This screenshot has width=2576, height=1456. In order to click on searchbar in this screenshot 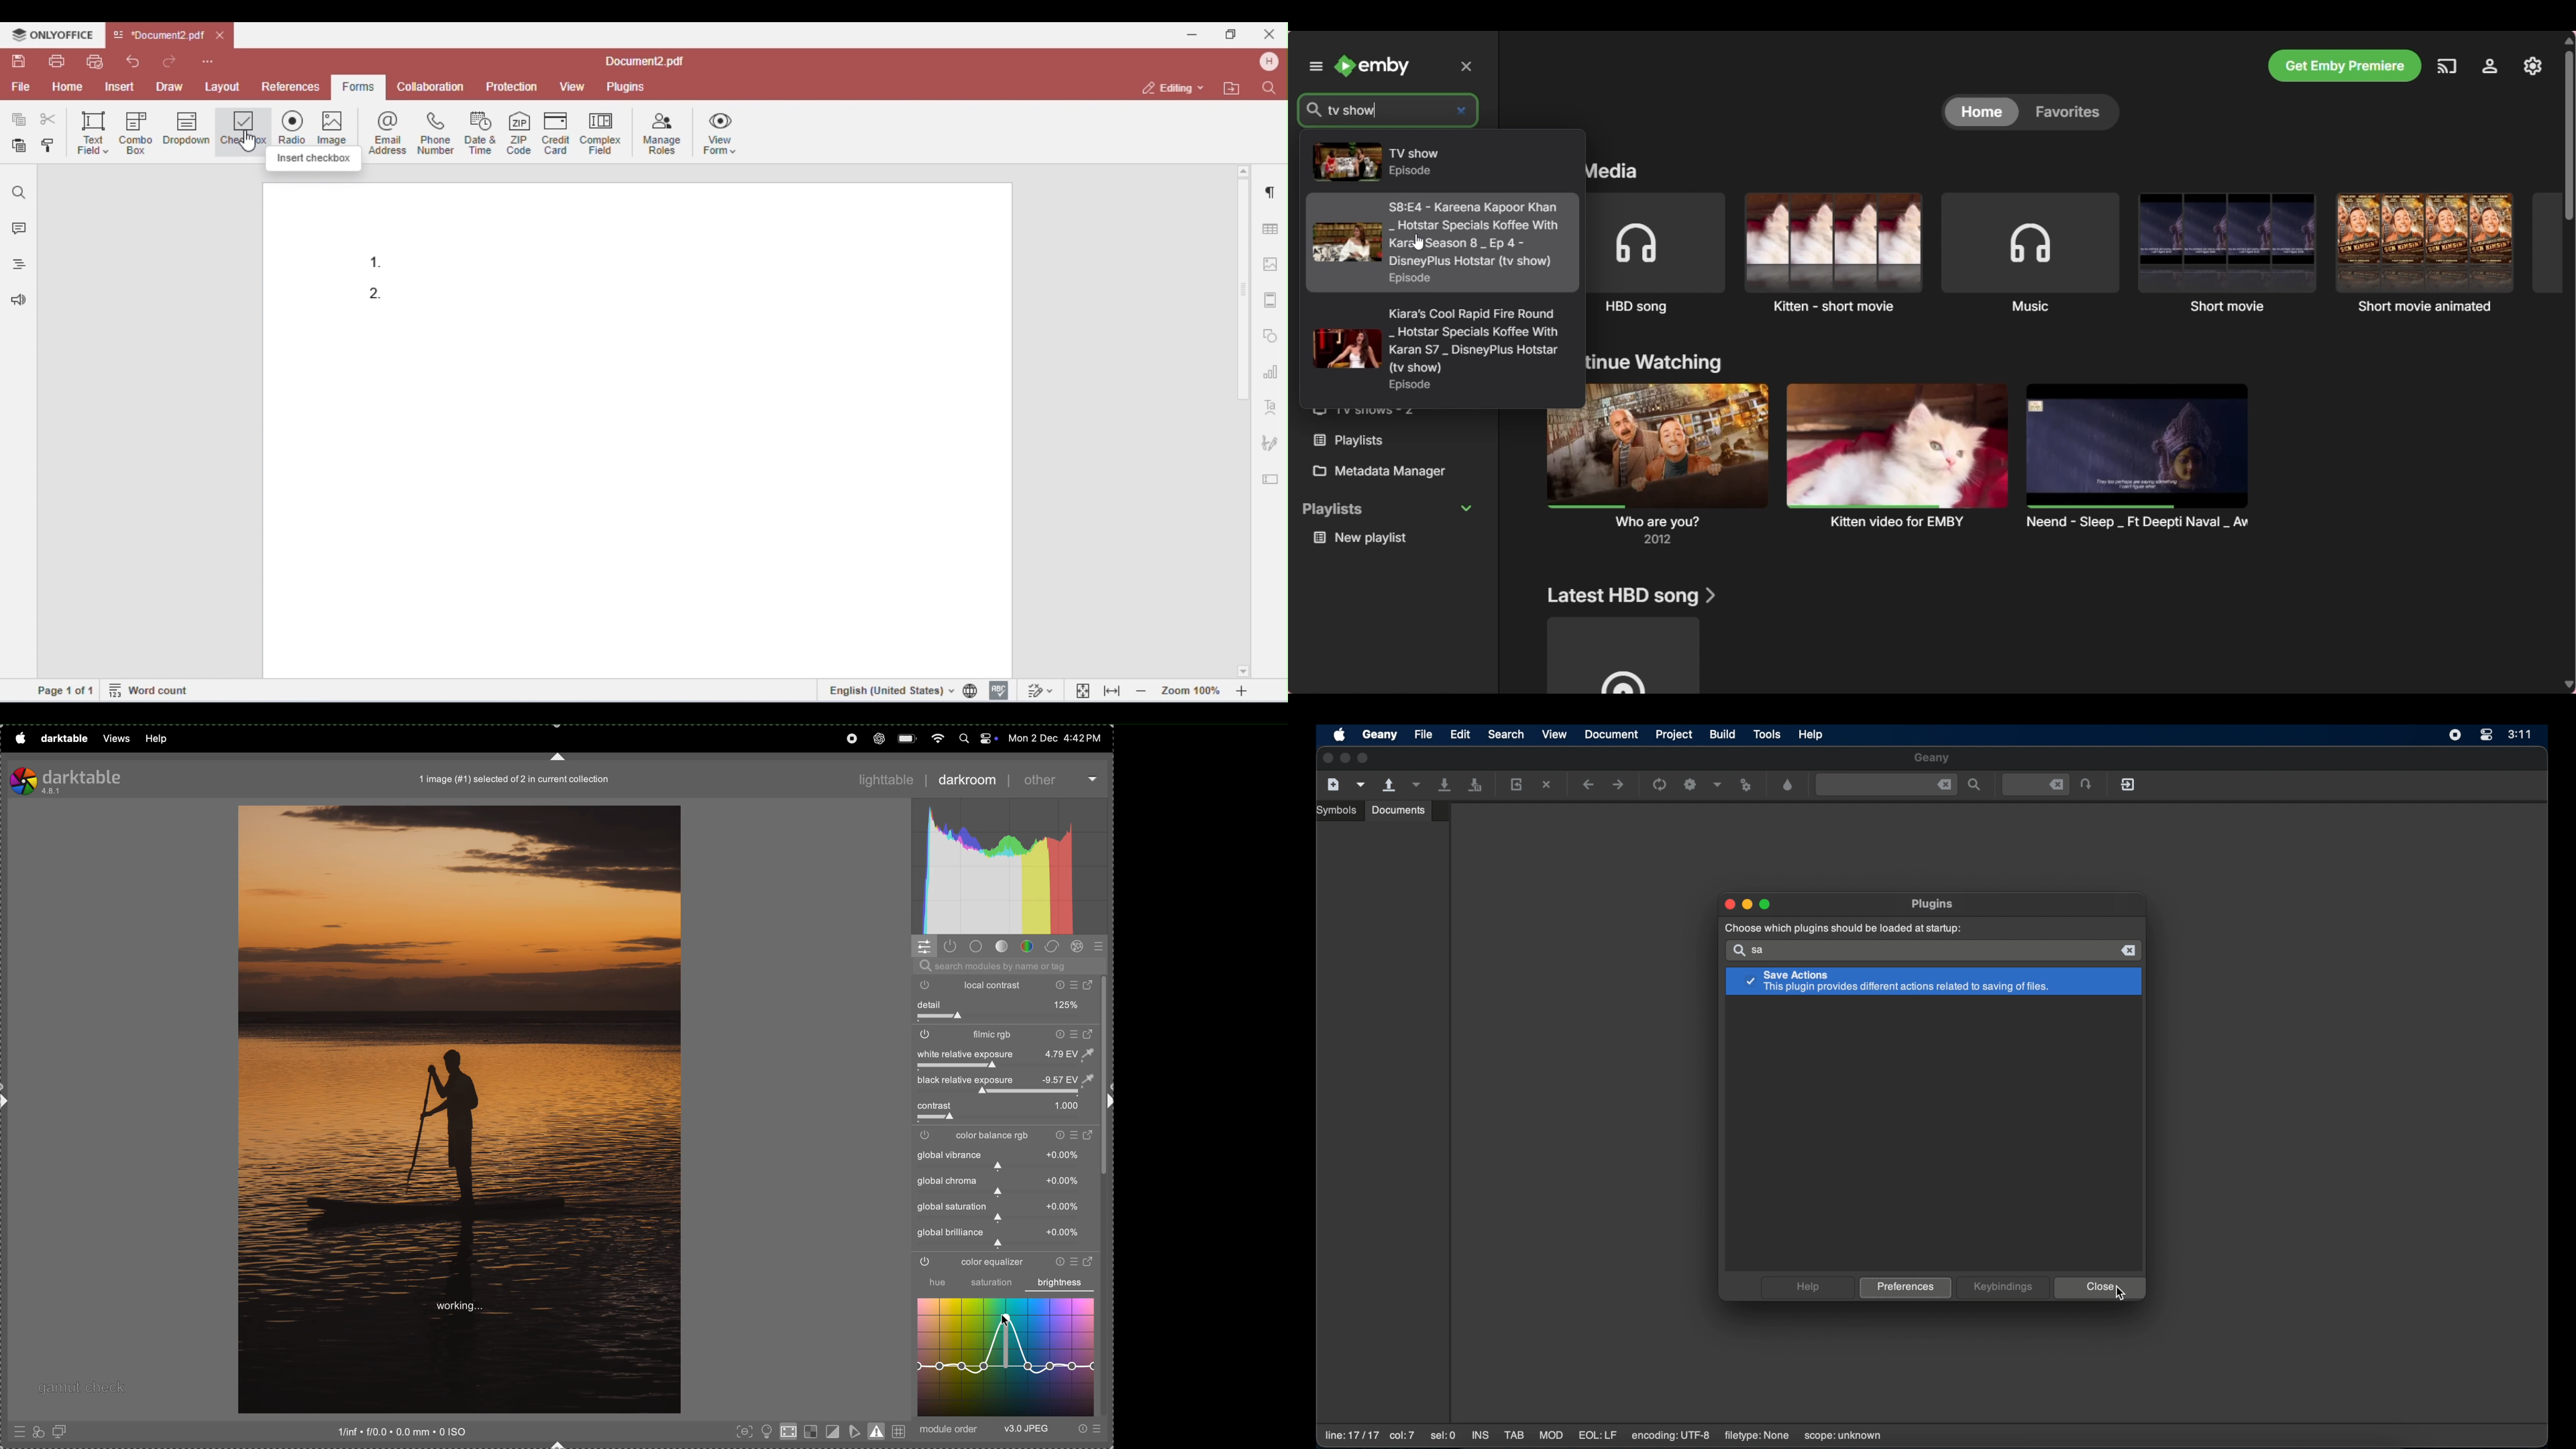, I will do `click(1008, 966)`.